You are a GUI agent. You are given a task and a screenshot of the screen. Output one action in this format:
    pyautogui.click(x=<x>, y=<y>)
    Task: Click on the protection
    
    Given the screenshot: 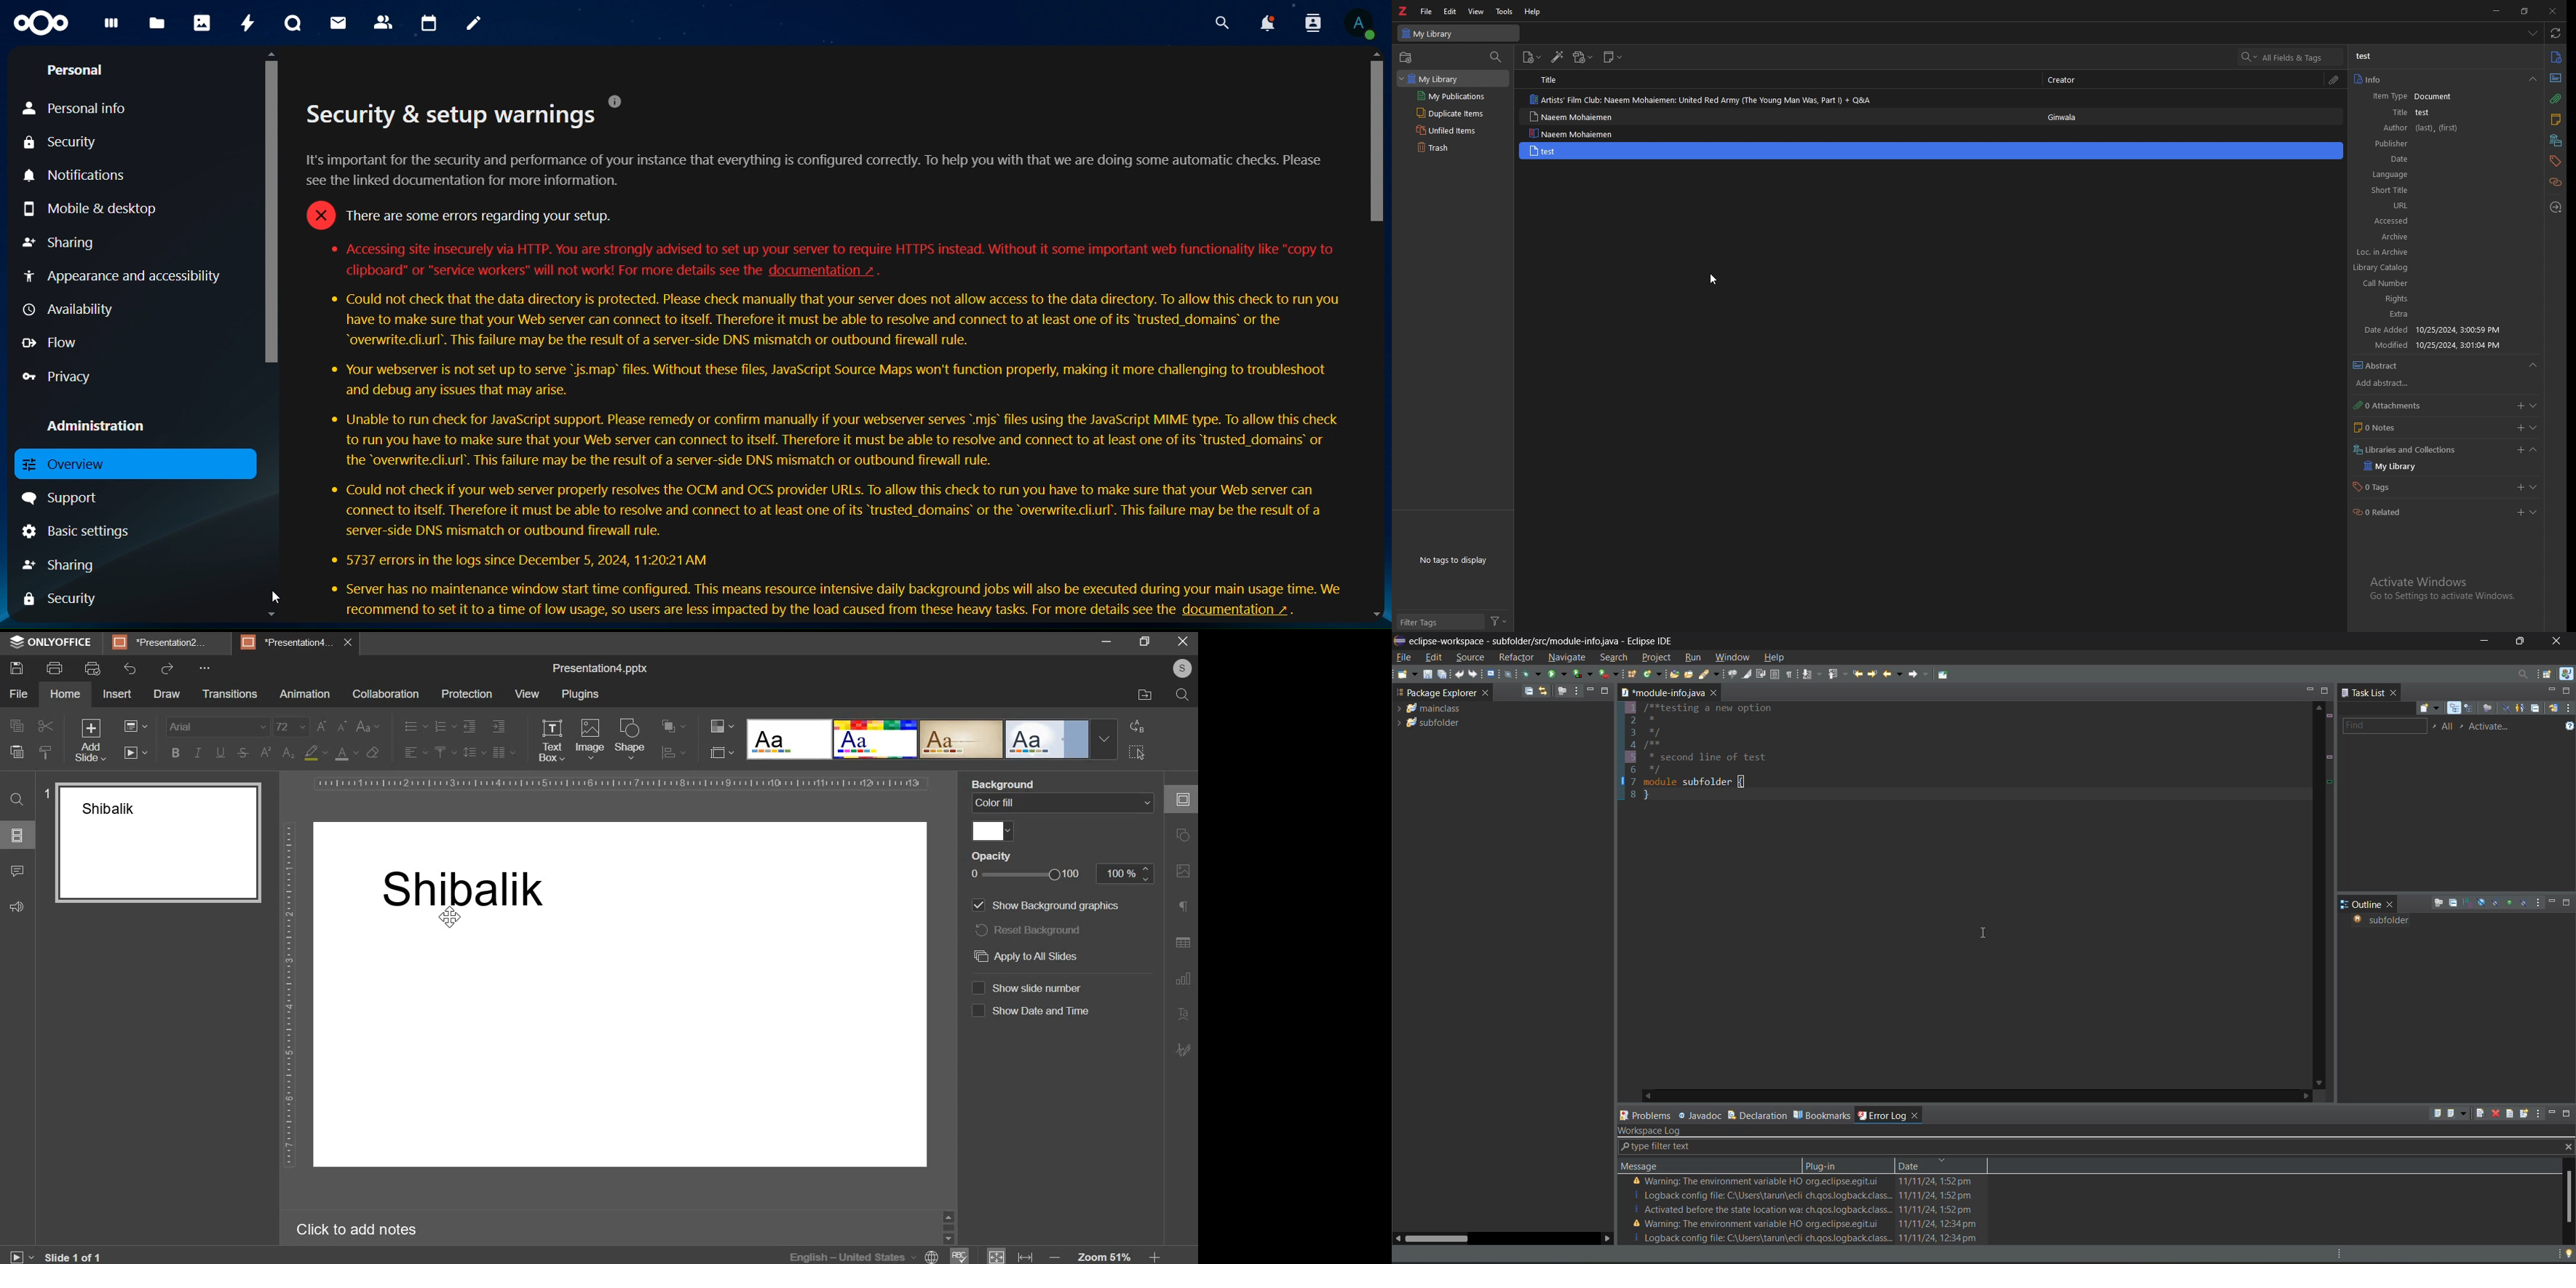 What is the action you would take?
    pyautogui.click(x=467, y=694)
    